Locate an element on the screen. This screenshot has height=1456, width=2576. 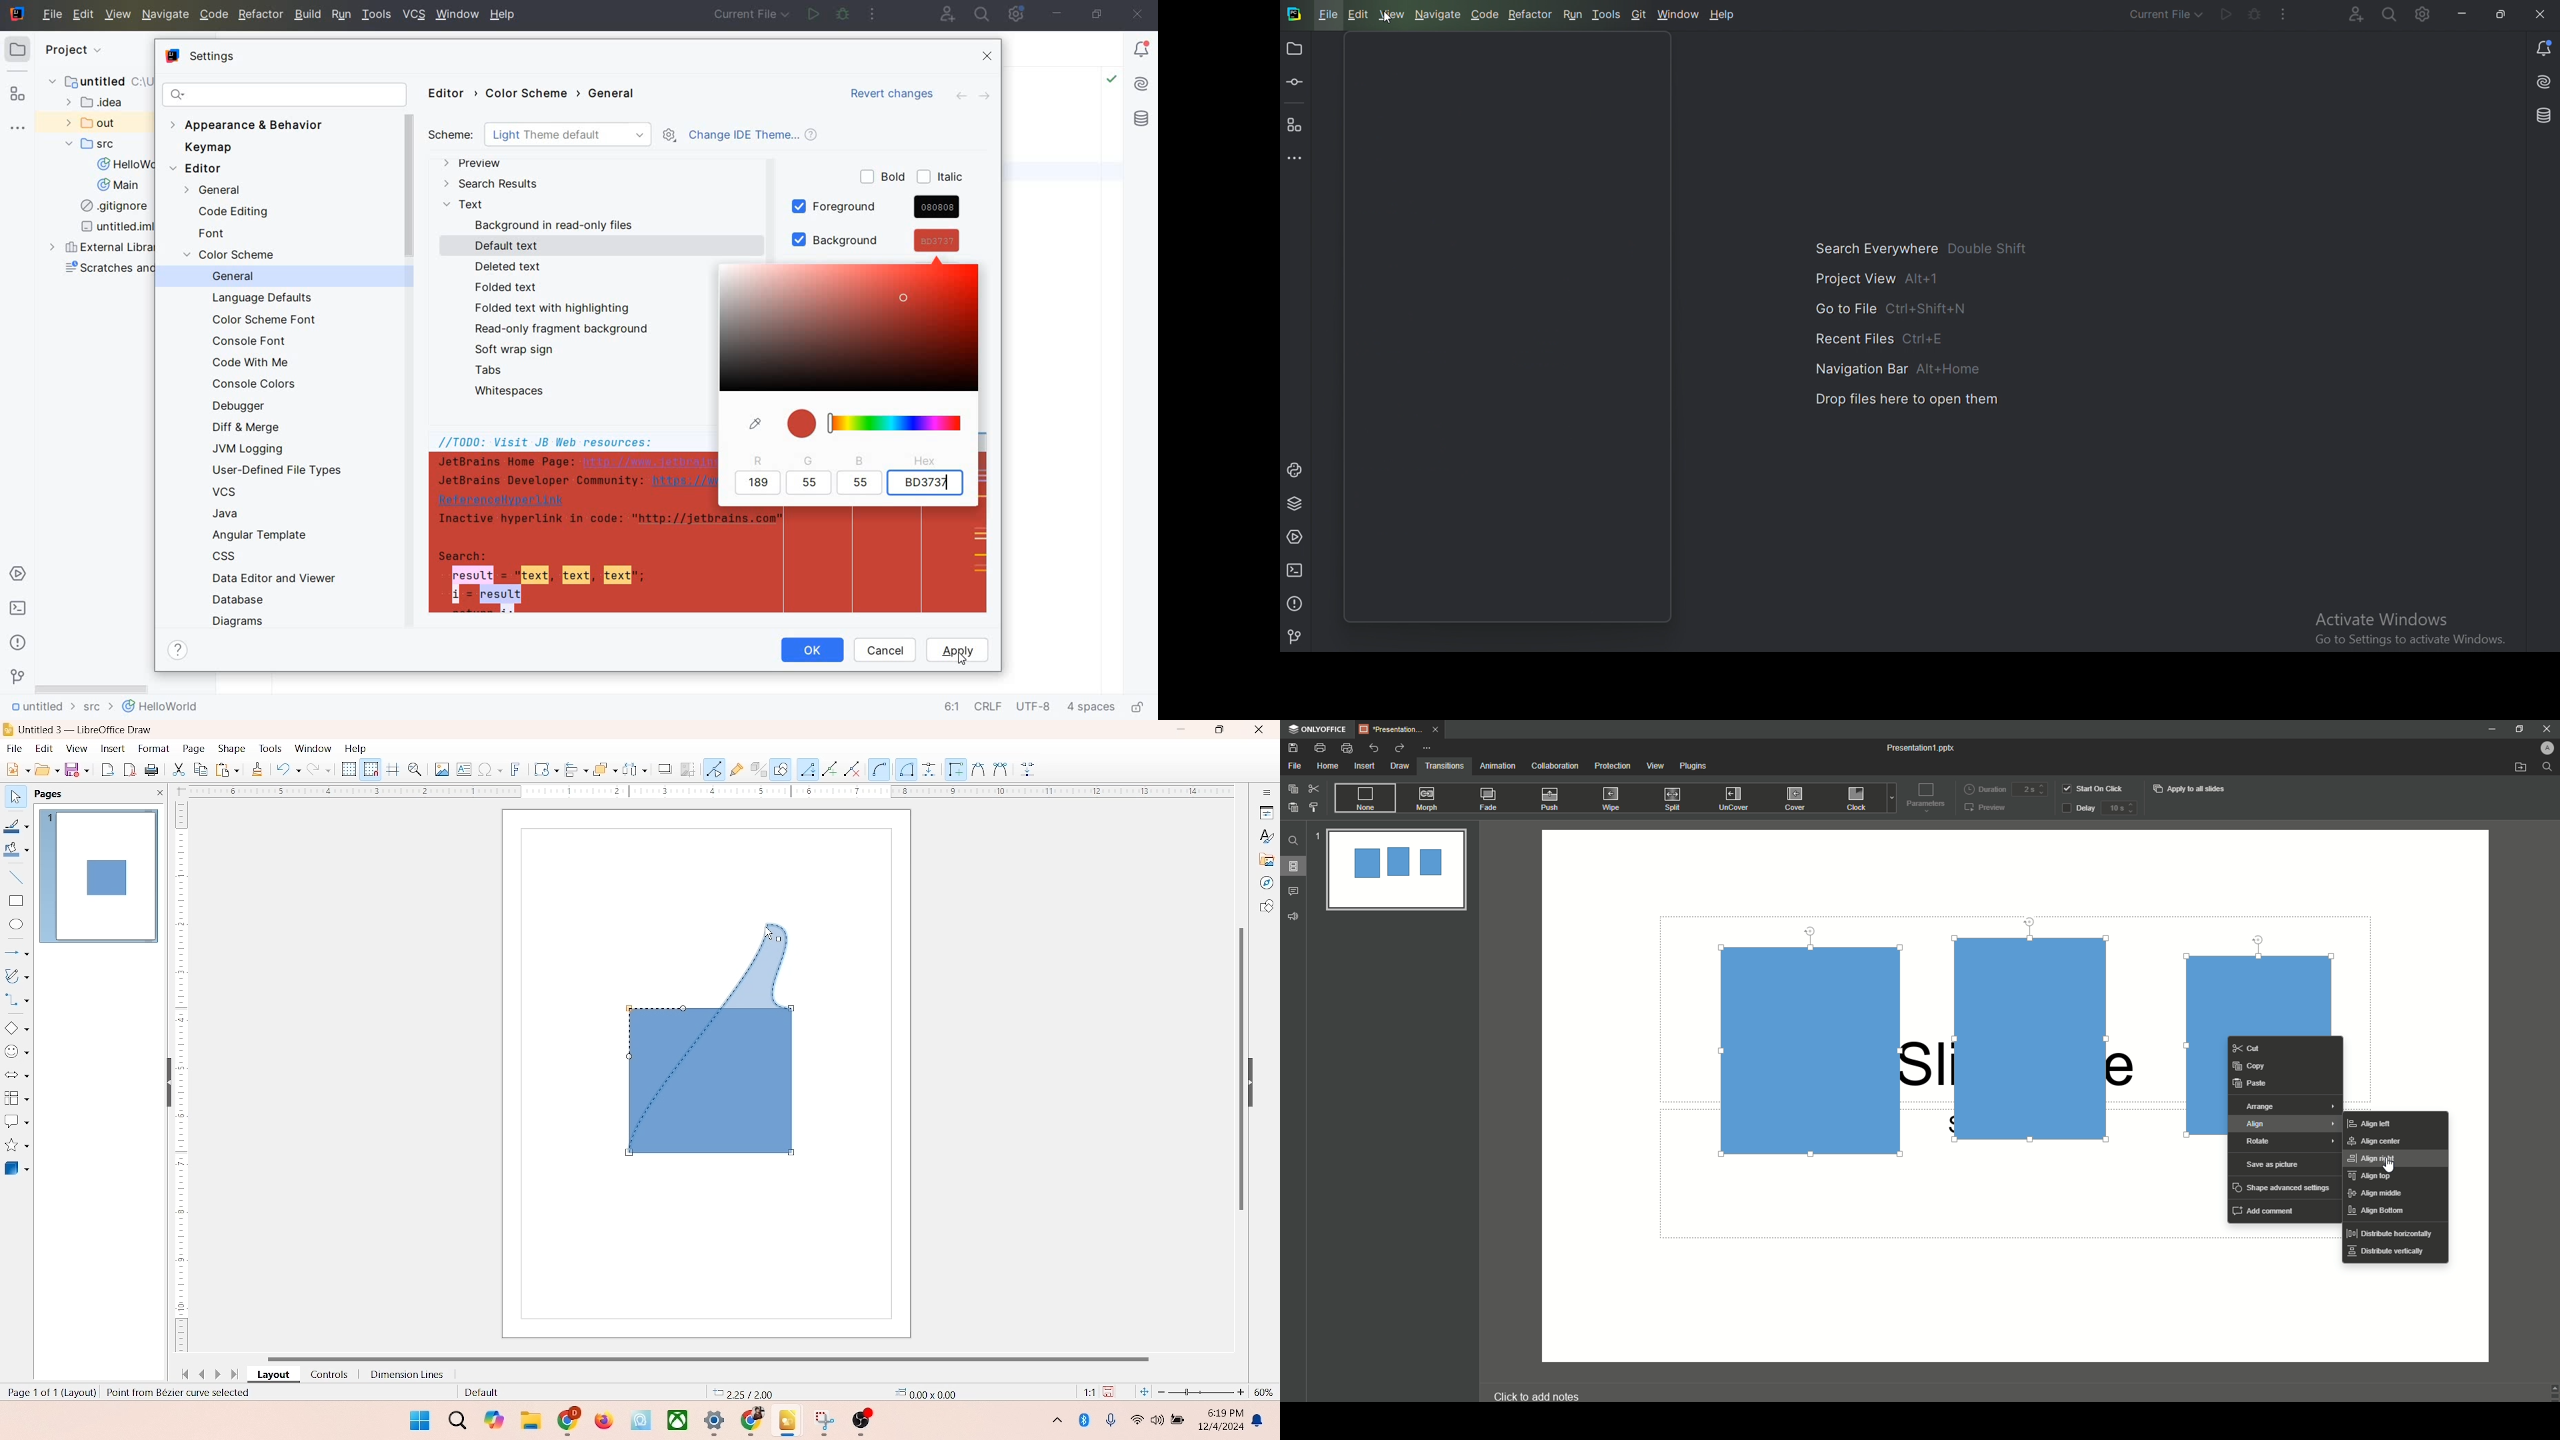
fit to current window is located at coordinates (1143, 1392).